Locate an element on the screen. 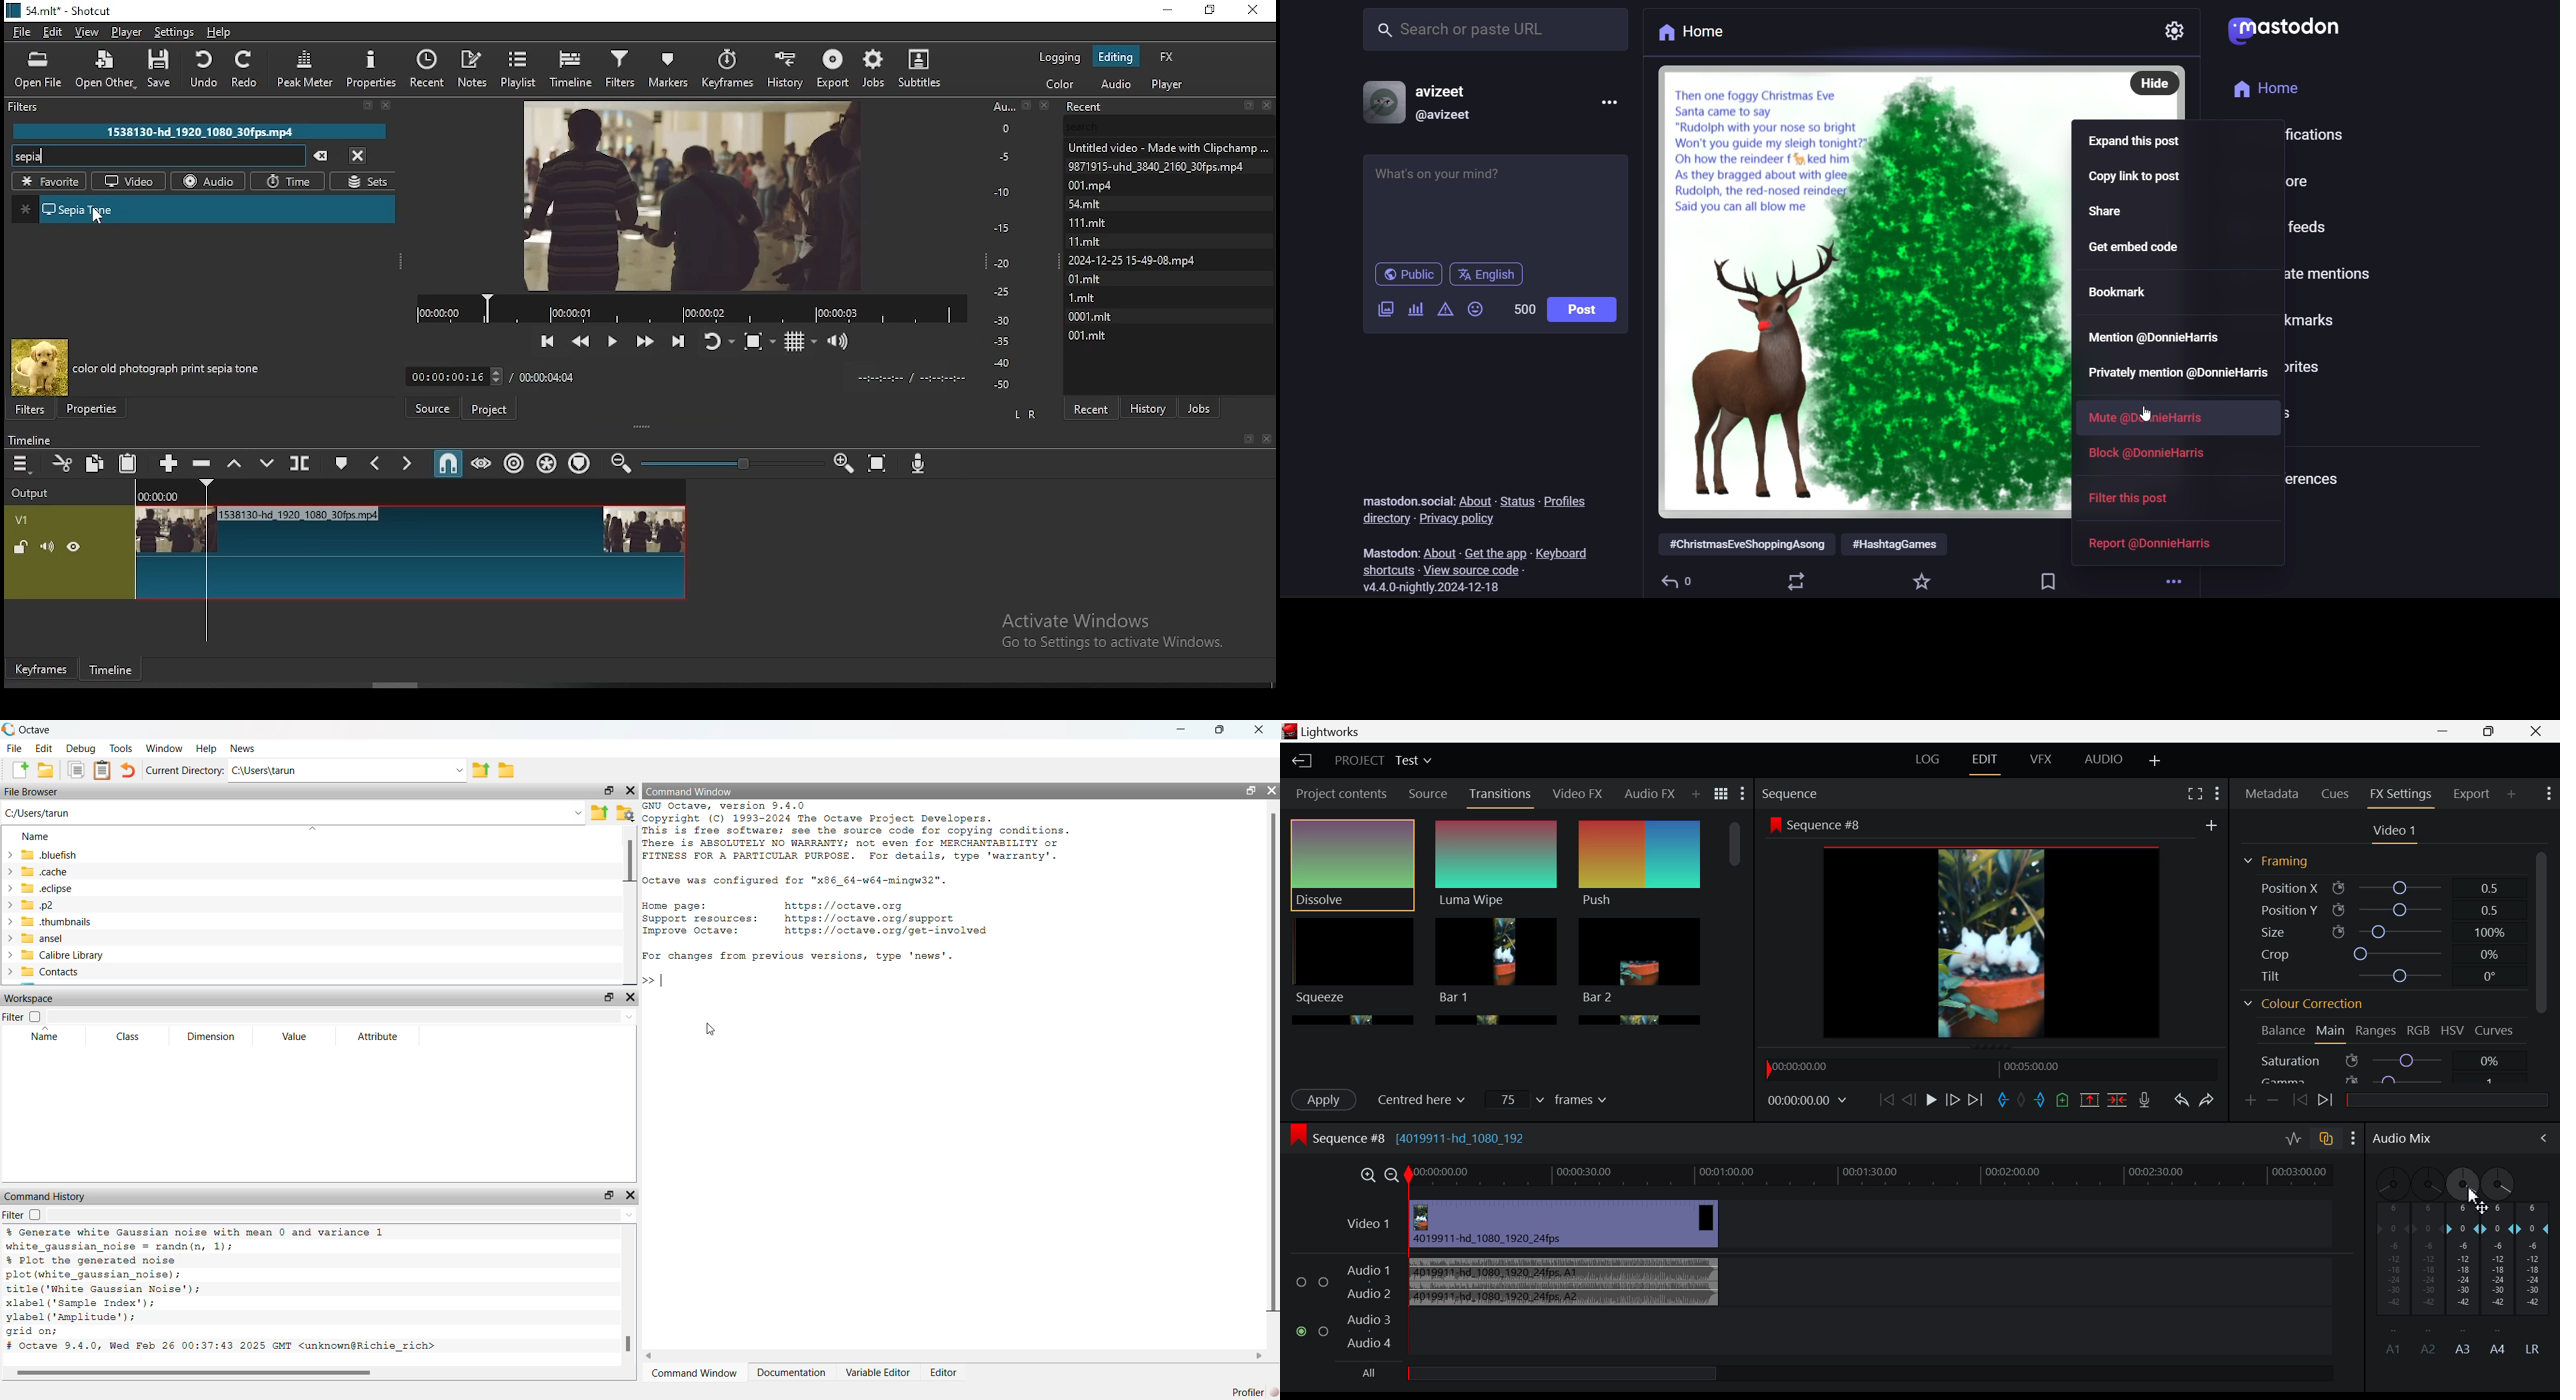  snap is located at coordinates (443, 464).